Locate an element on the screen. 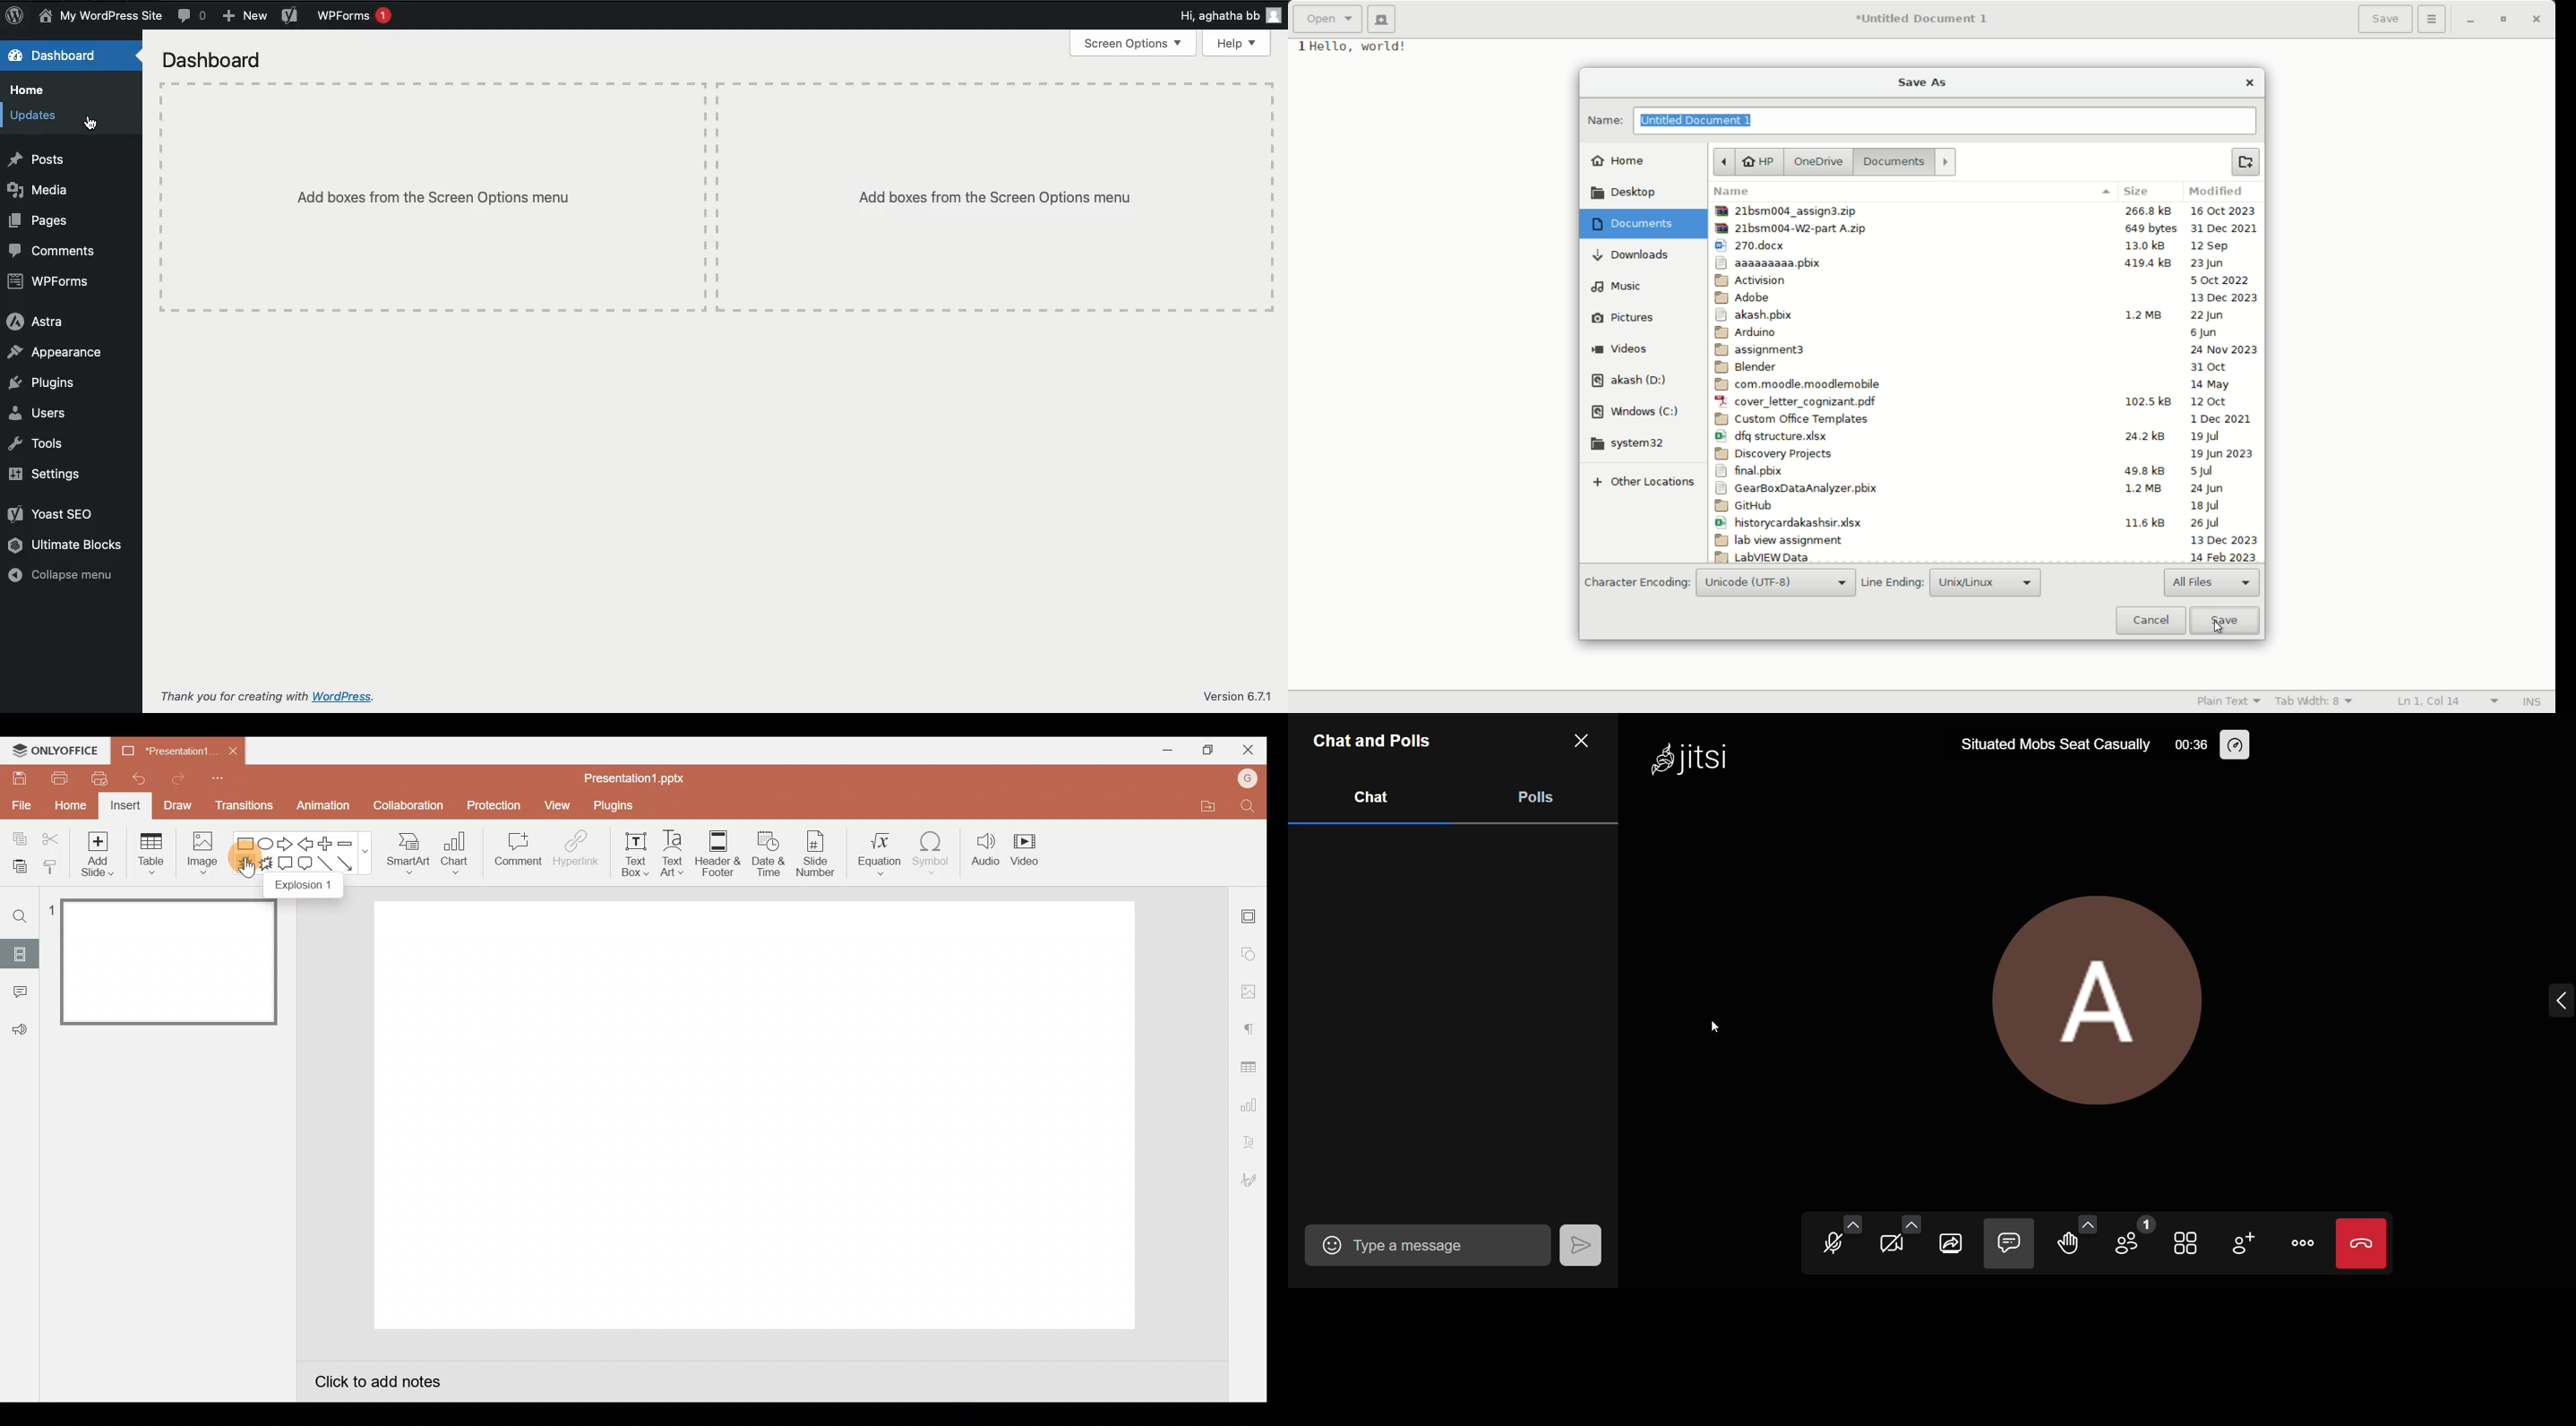 The height and width of the screenshot is (1428, 2576). Find is located at coordinates (1252, 807).